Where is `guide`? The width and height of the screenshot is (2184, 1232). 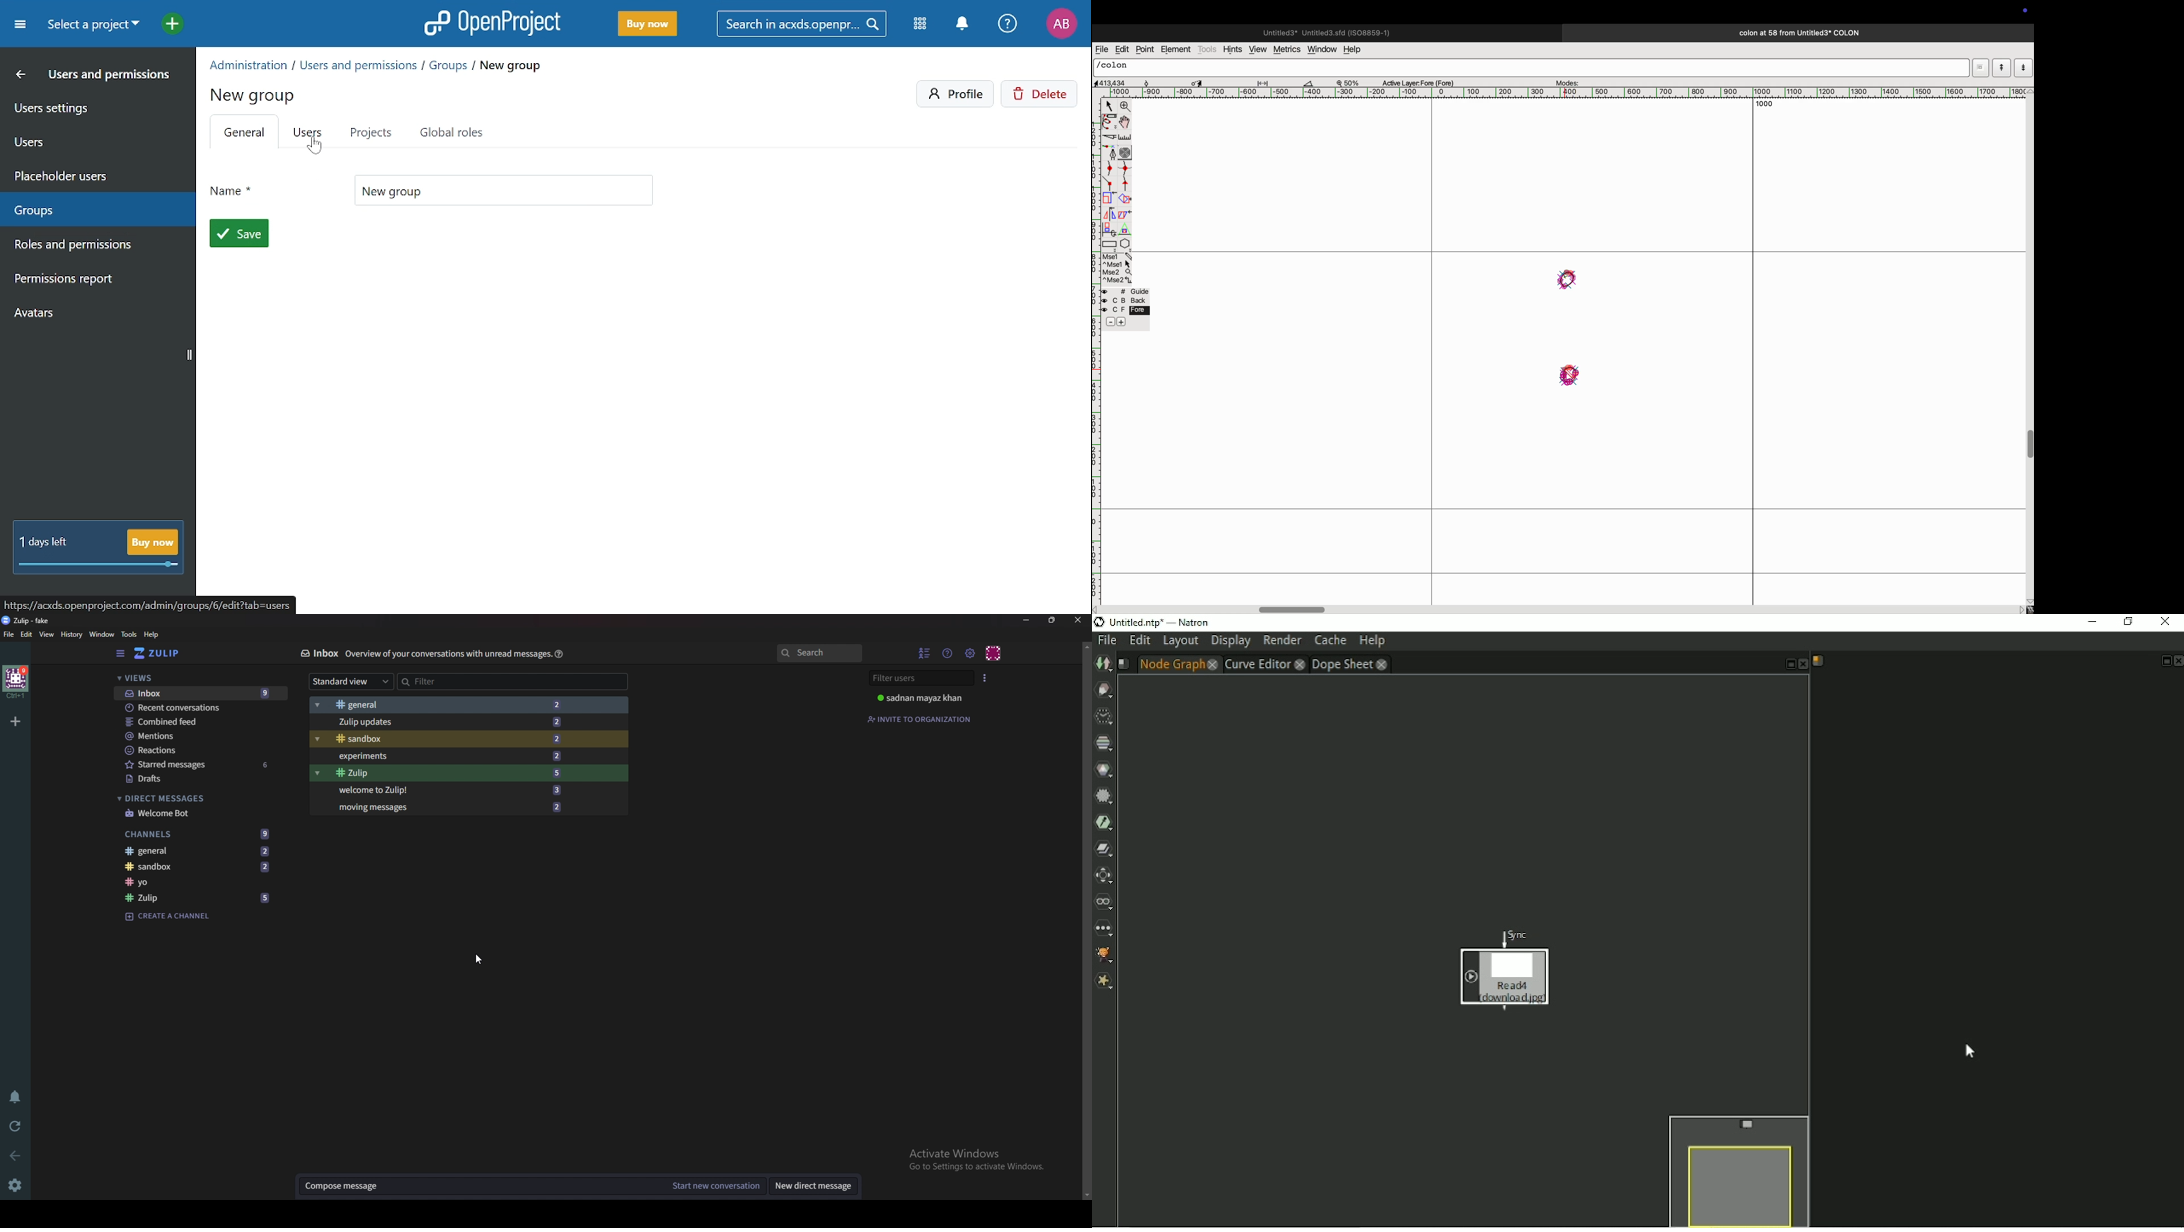 guide is located at coordinates (1128, 309).